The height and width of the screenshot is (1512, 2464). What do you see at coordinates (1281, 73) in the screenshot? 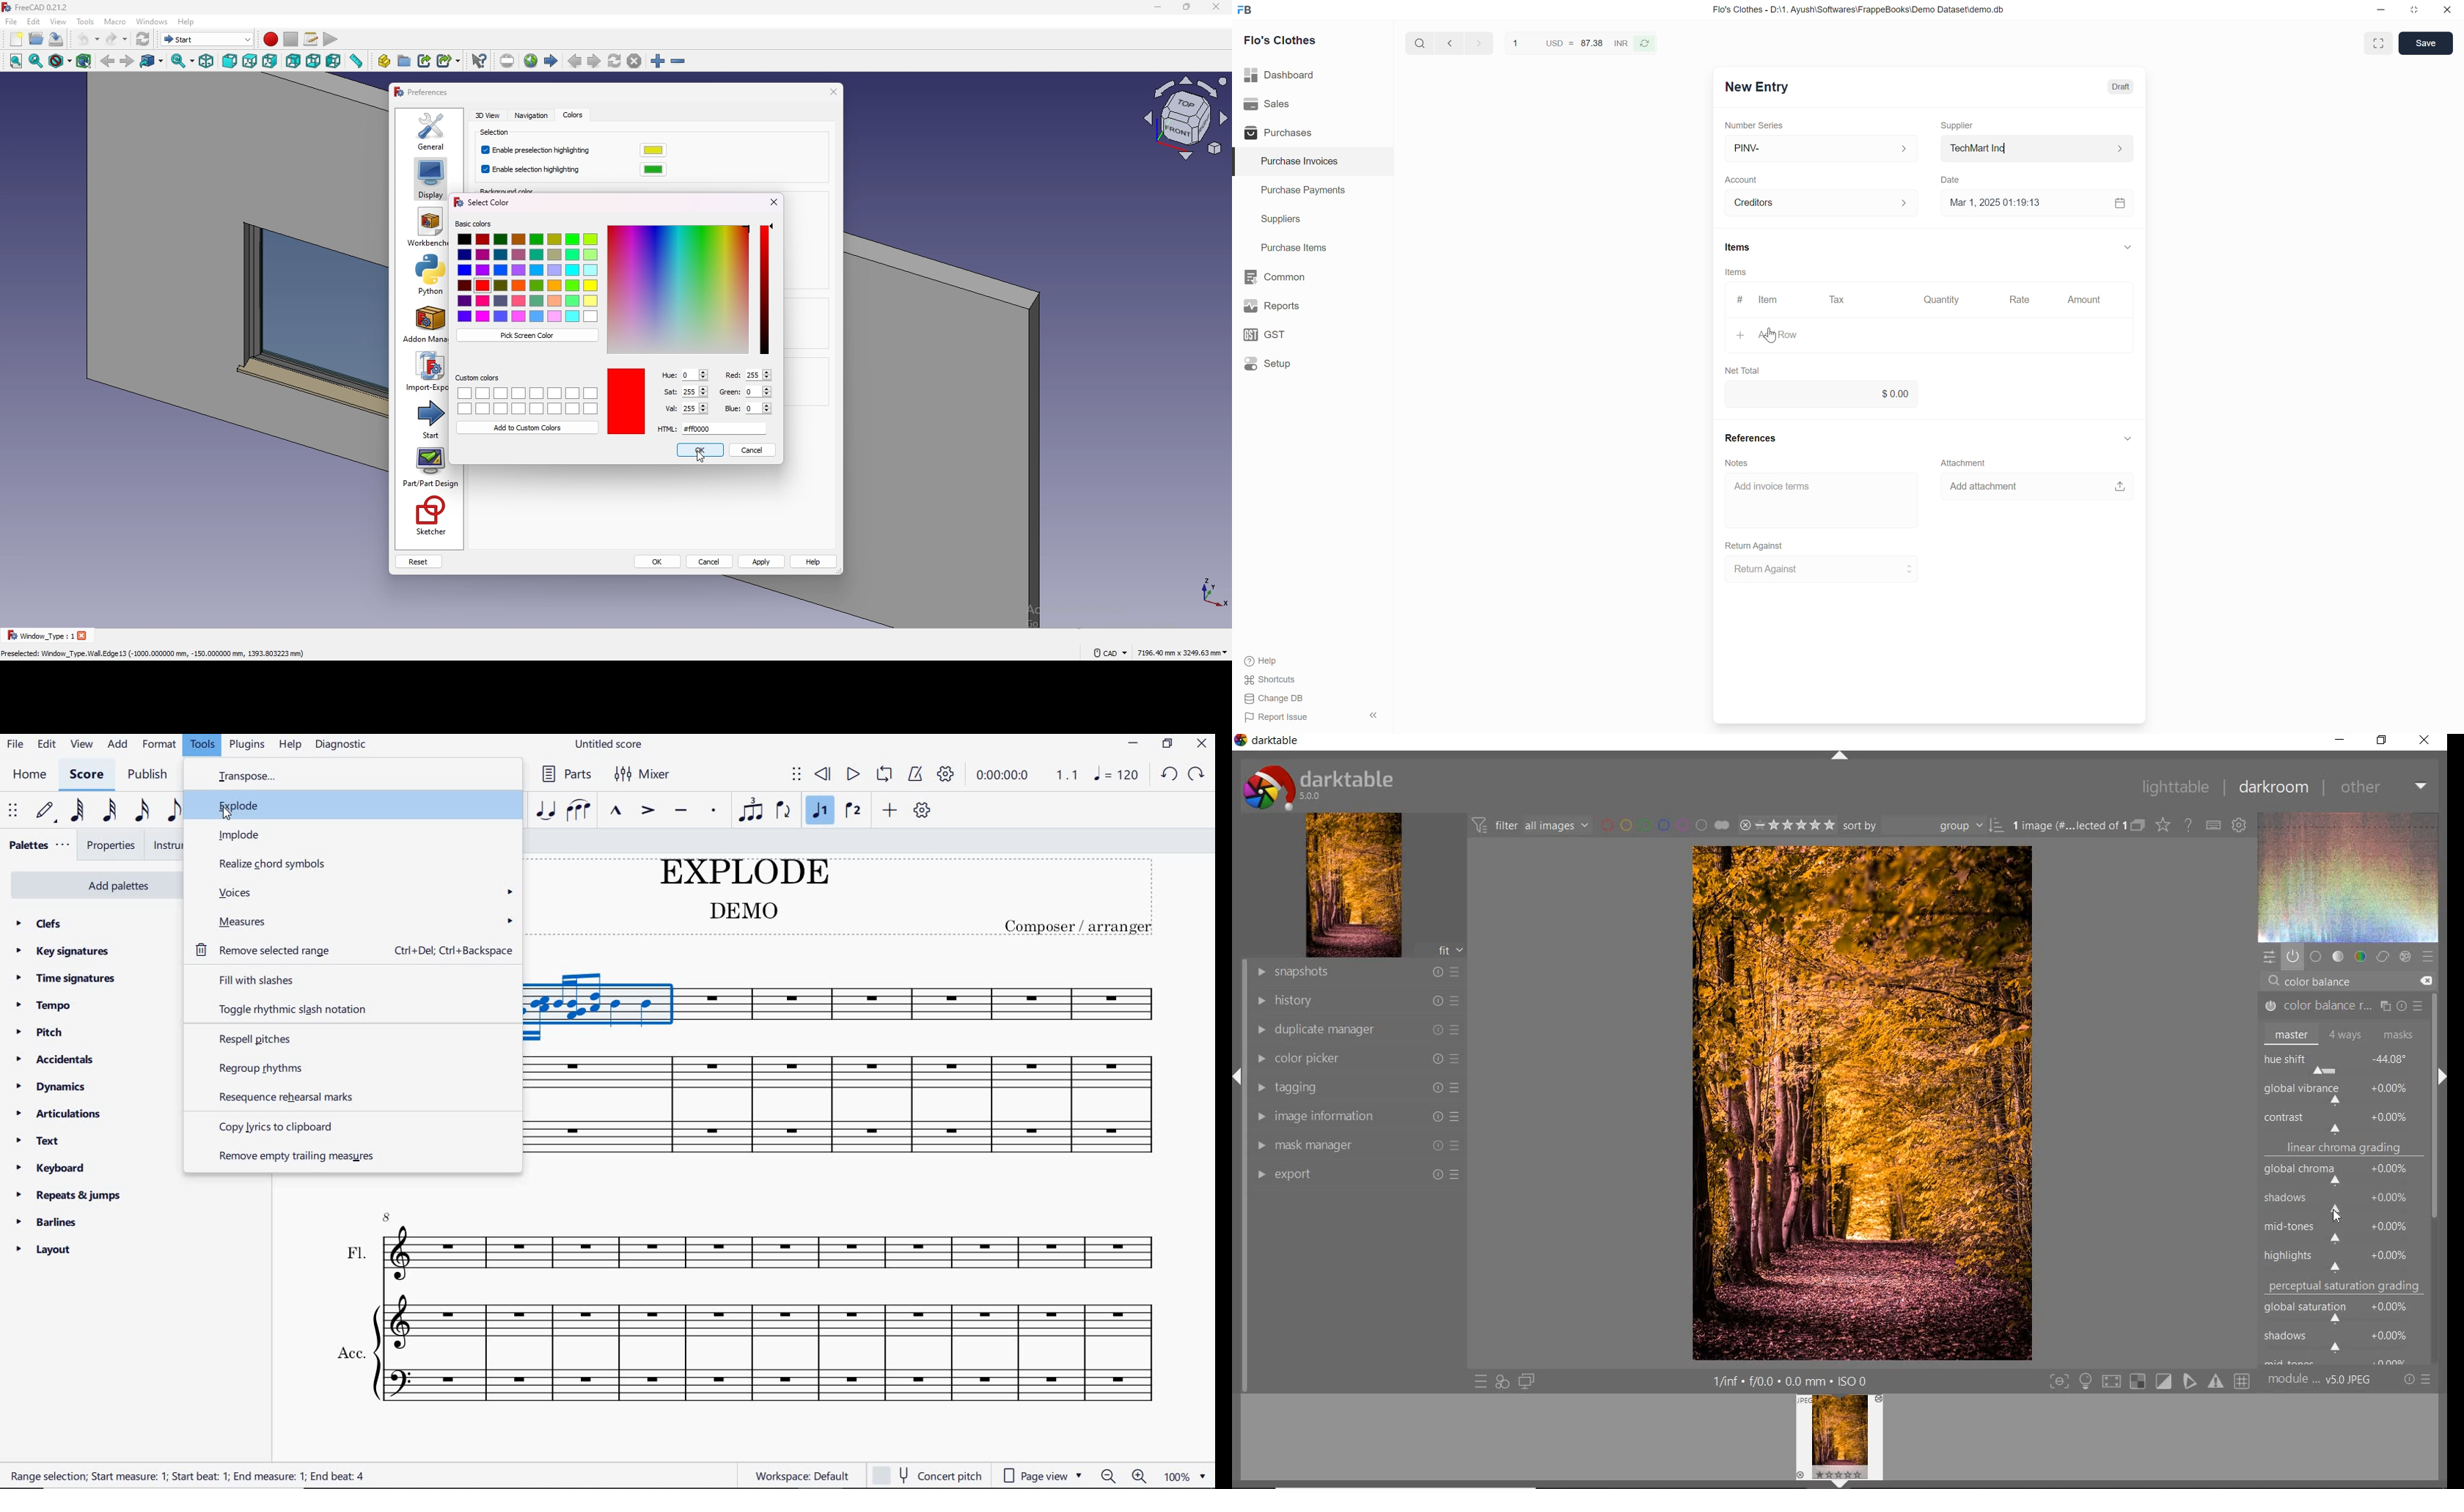
I see `Dashboard` at bounding box center [1281, 73].